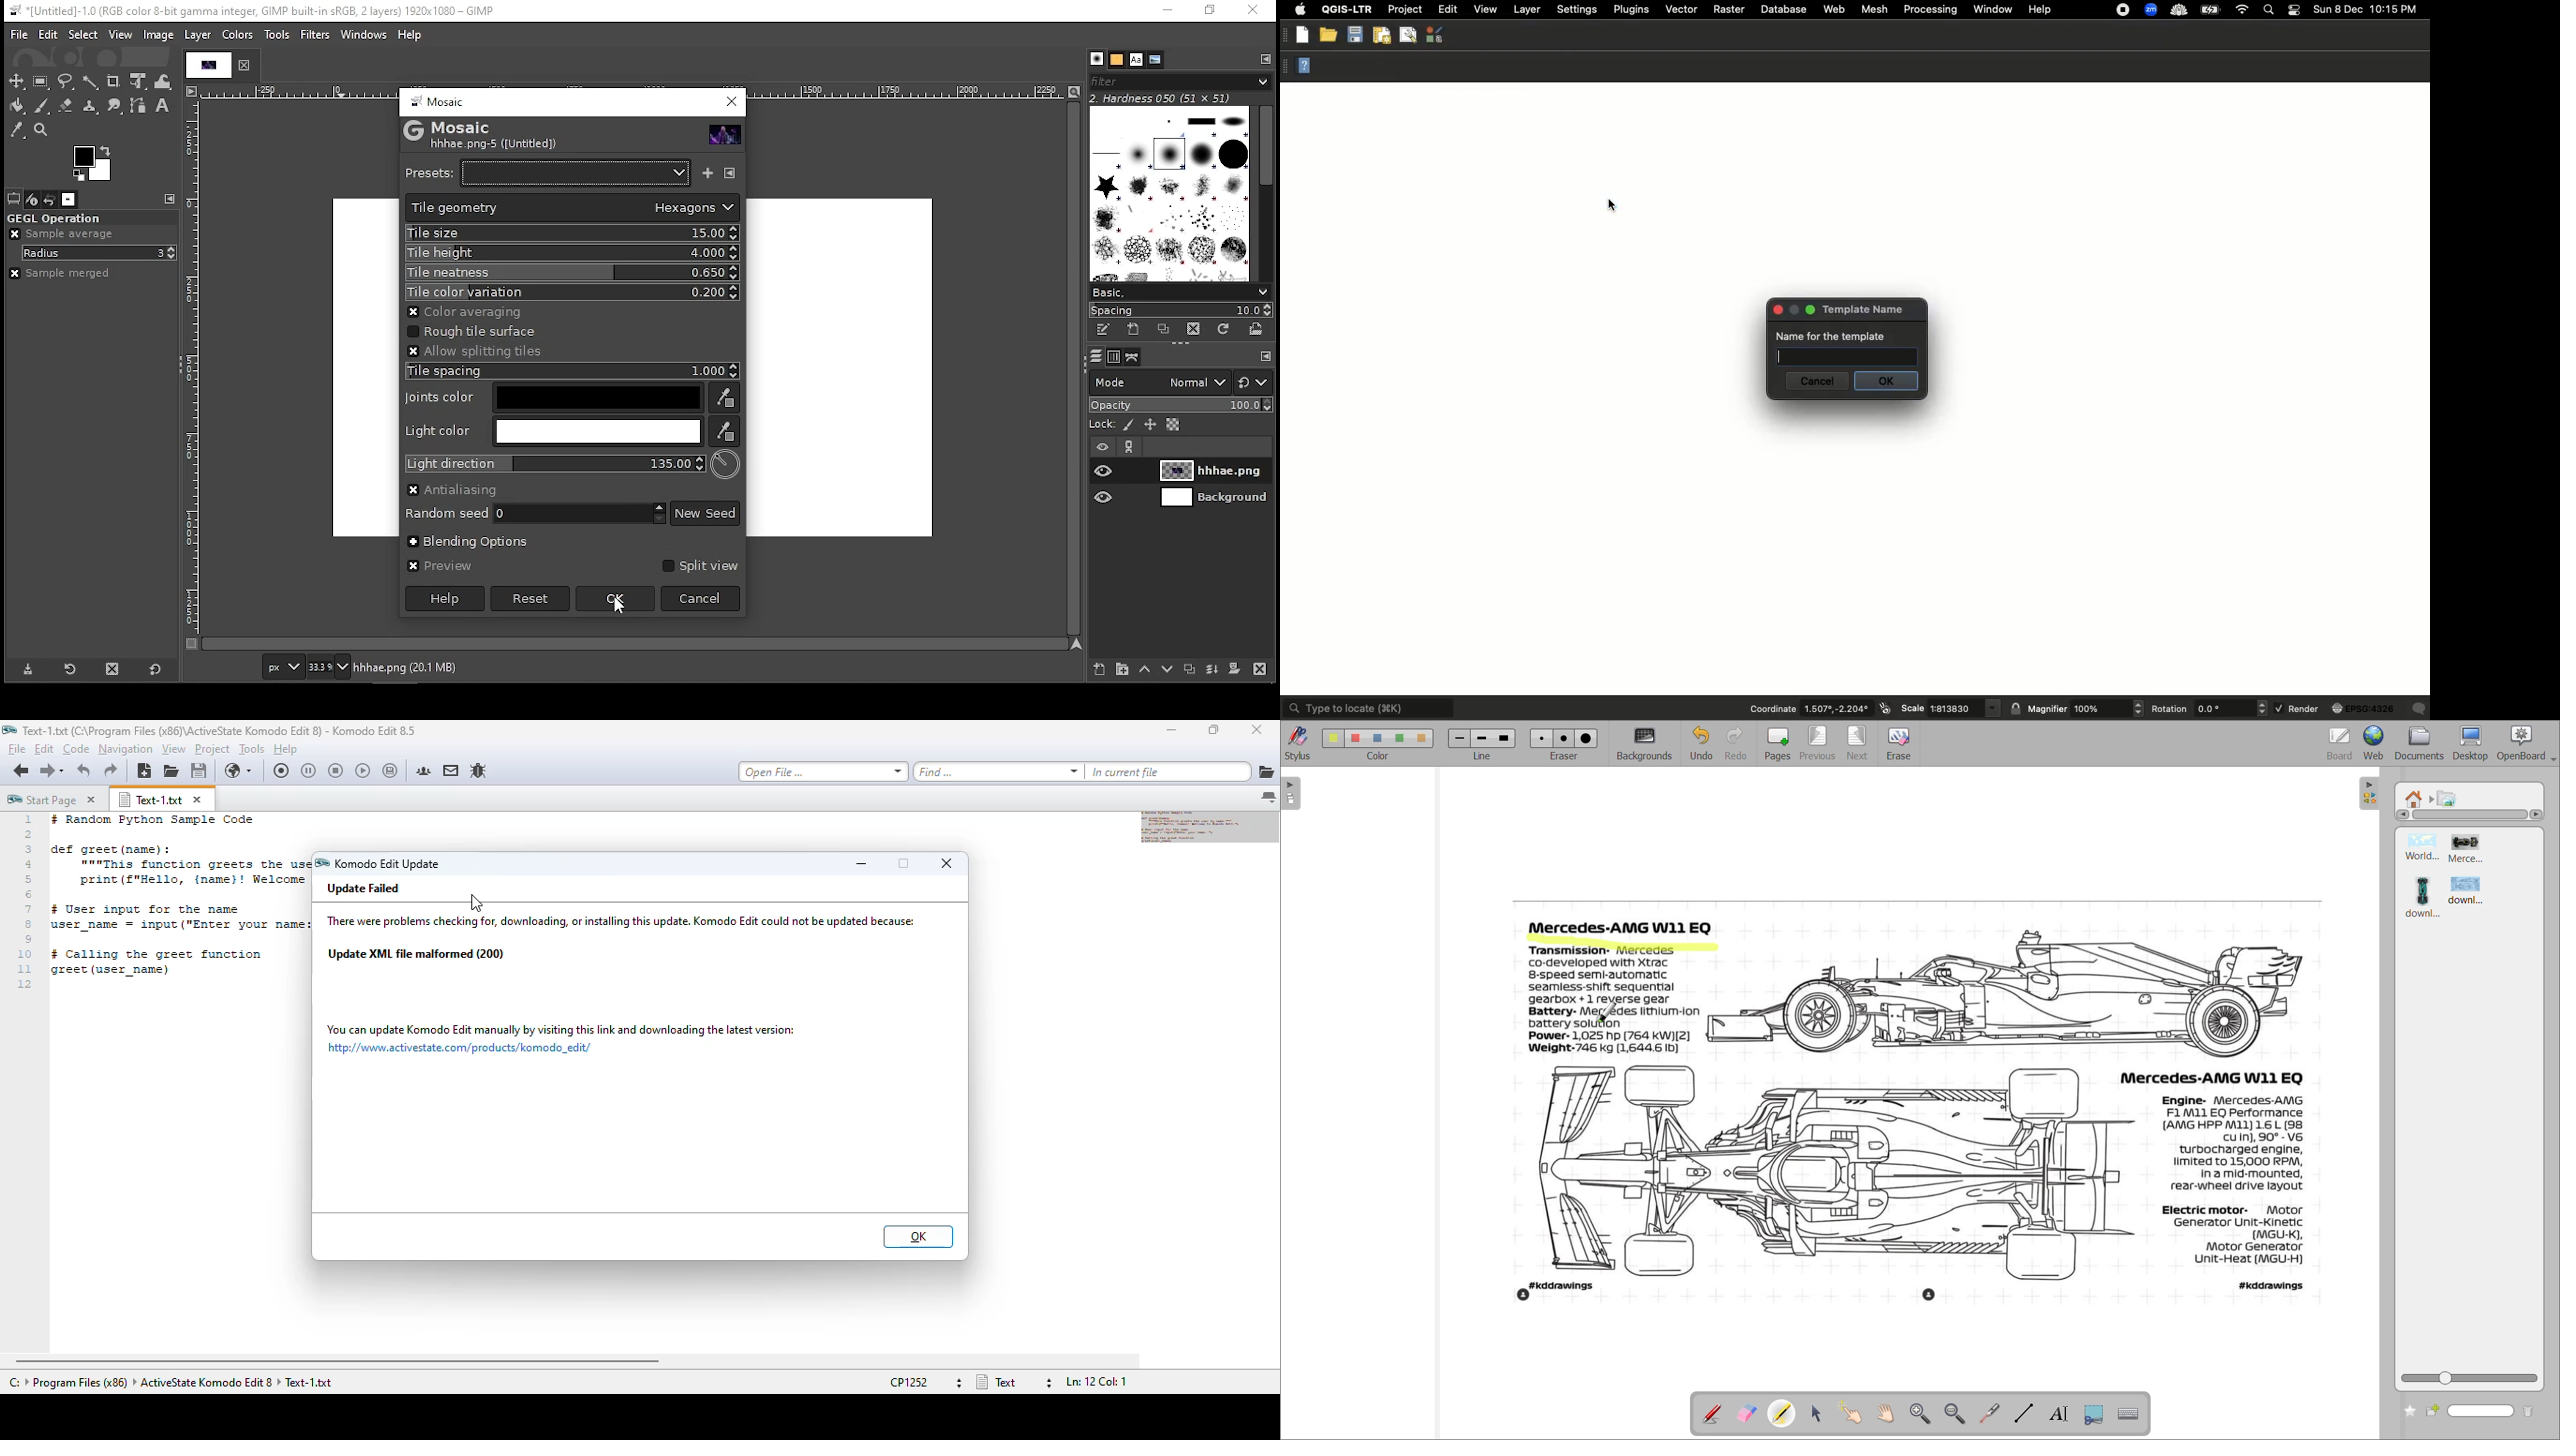 The image size is (2576, 1456). I want to click on fonts, so click(1135, 59).